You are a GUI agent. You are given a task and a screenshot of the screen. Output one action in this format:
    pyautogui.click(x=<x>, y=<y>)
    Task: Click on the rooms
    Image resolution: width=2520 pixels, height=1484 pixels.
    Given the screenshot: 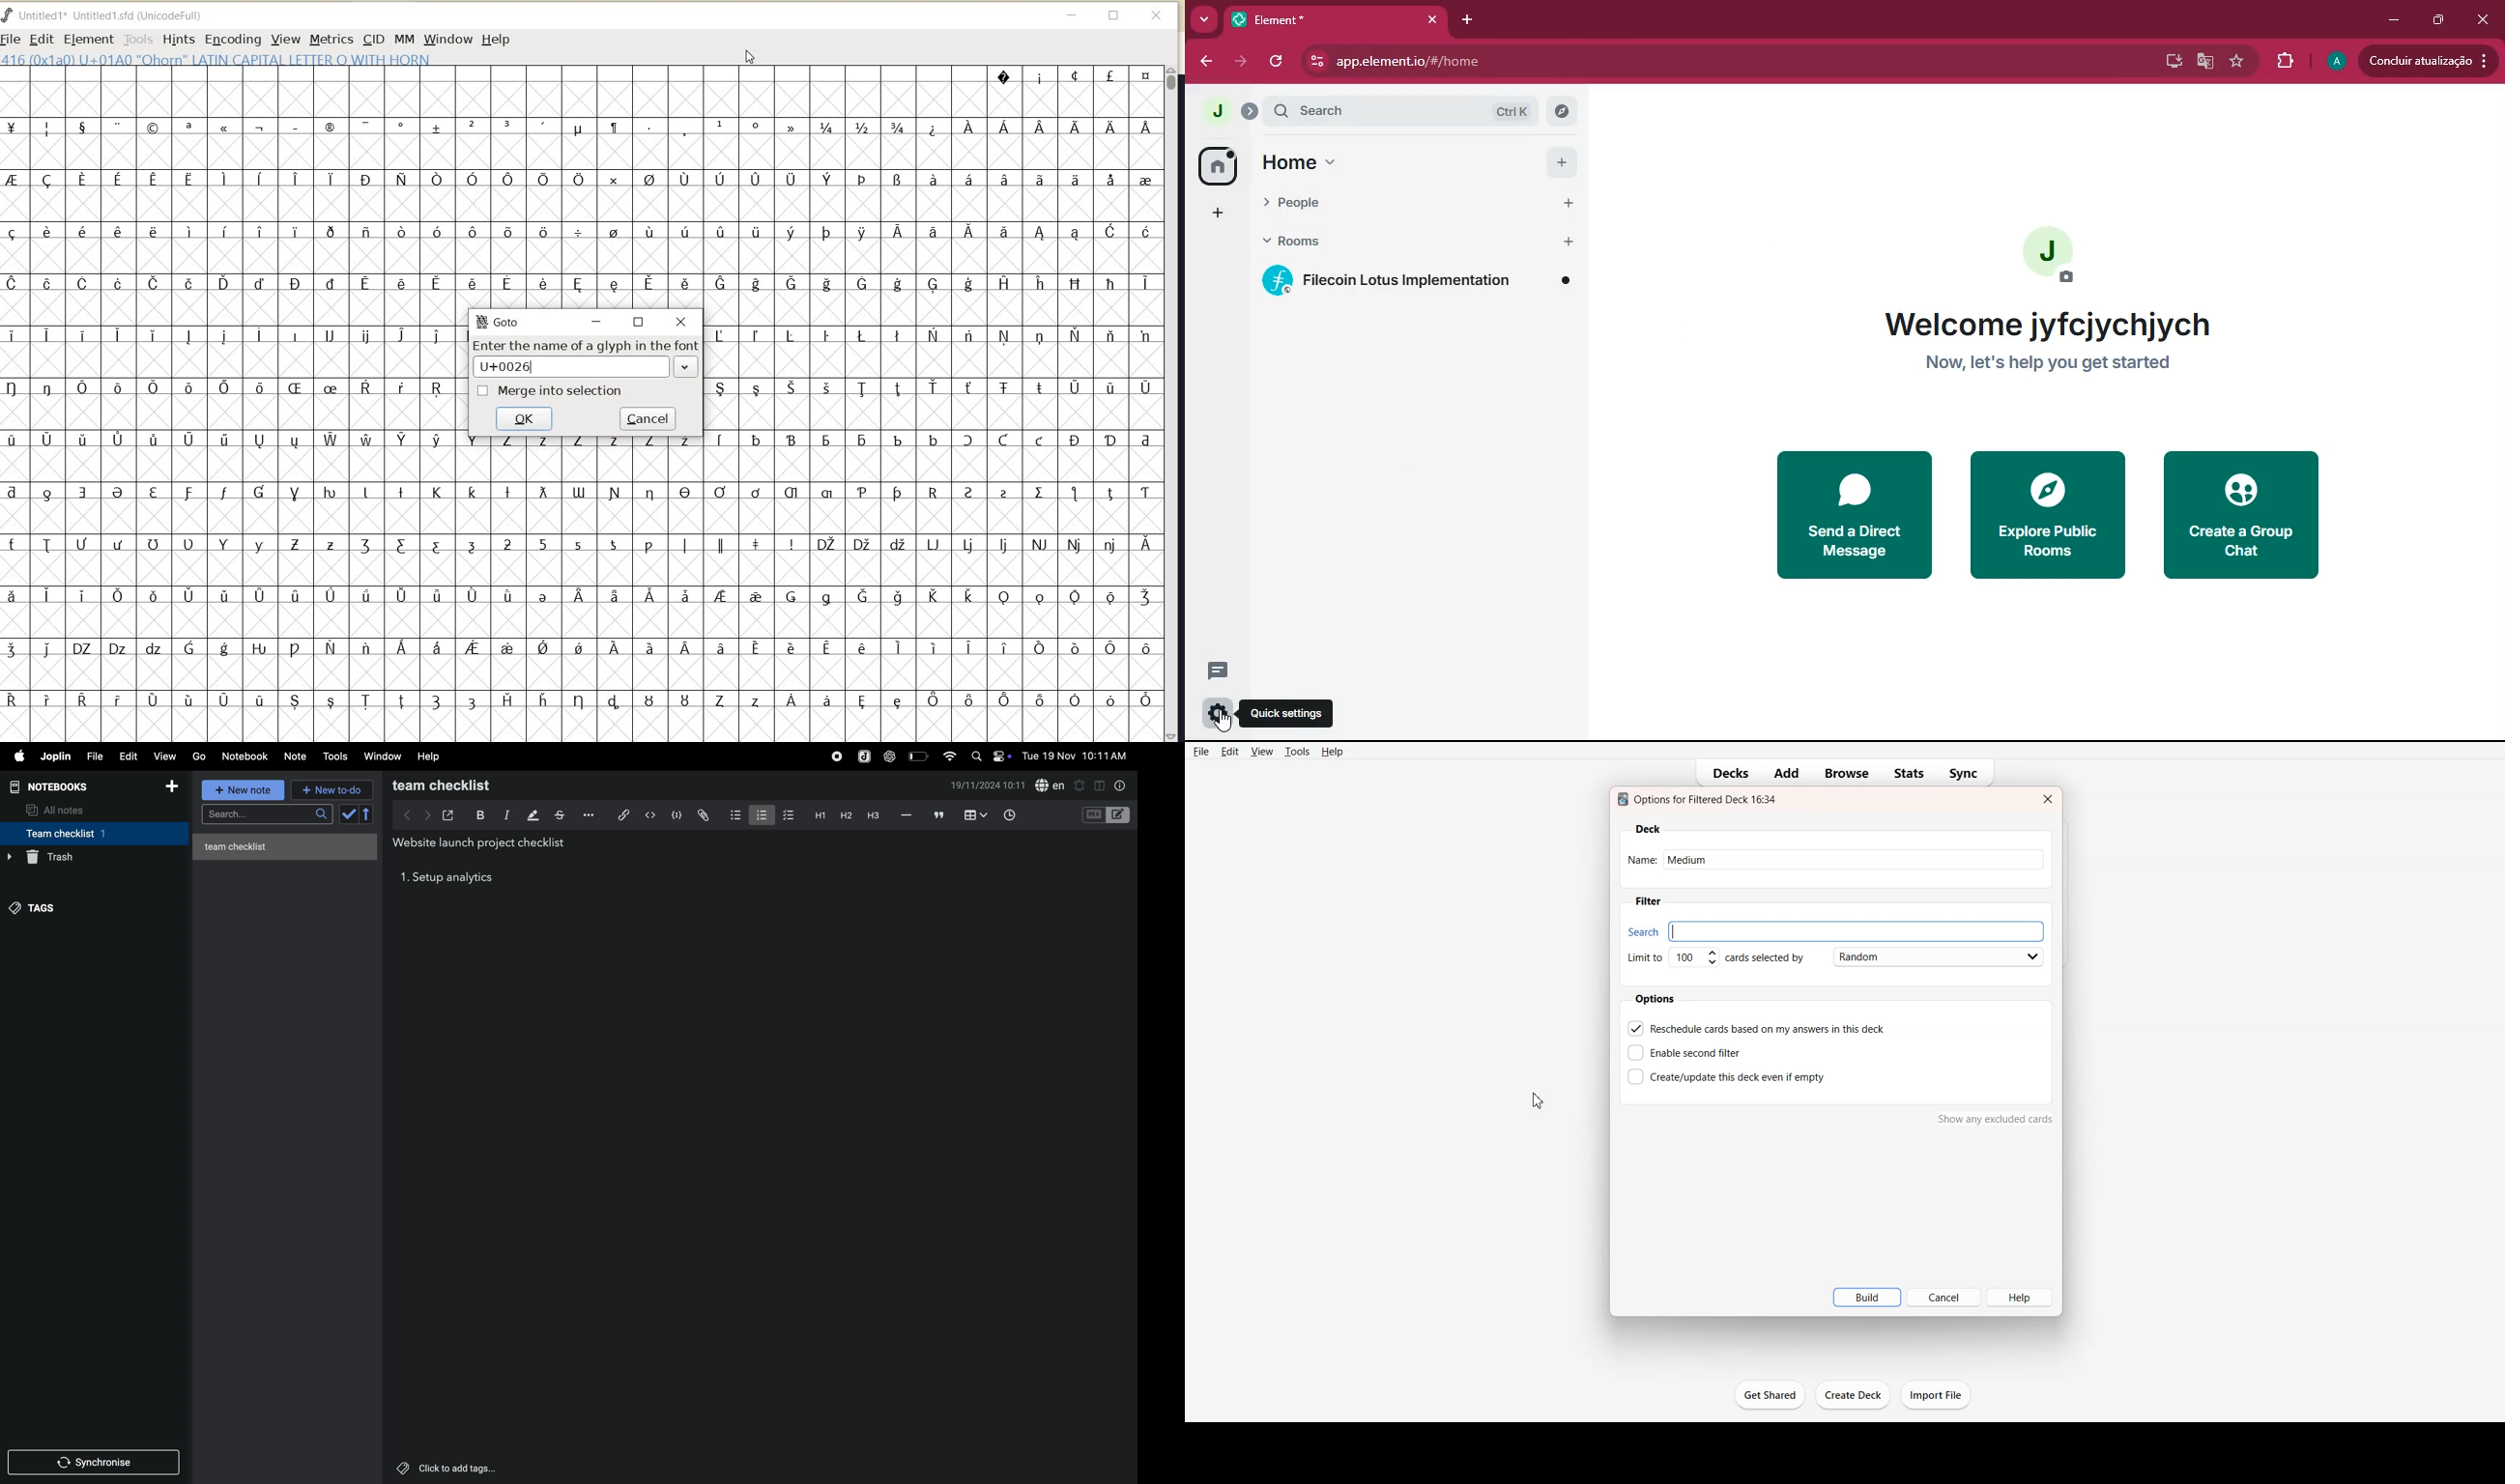 What is the action you would take?
    pyautogui.click(x=1414, y=243)
    